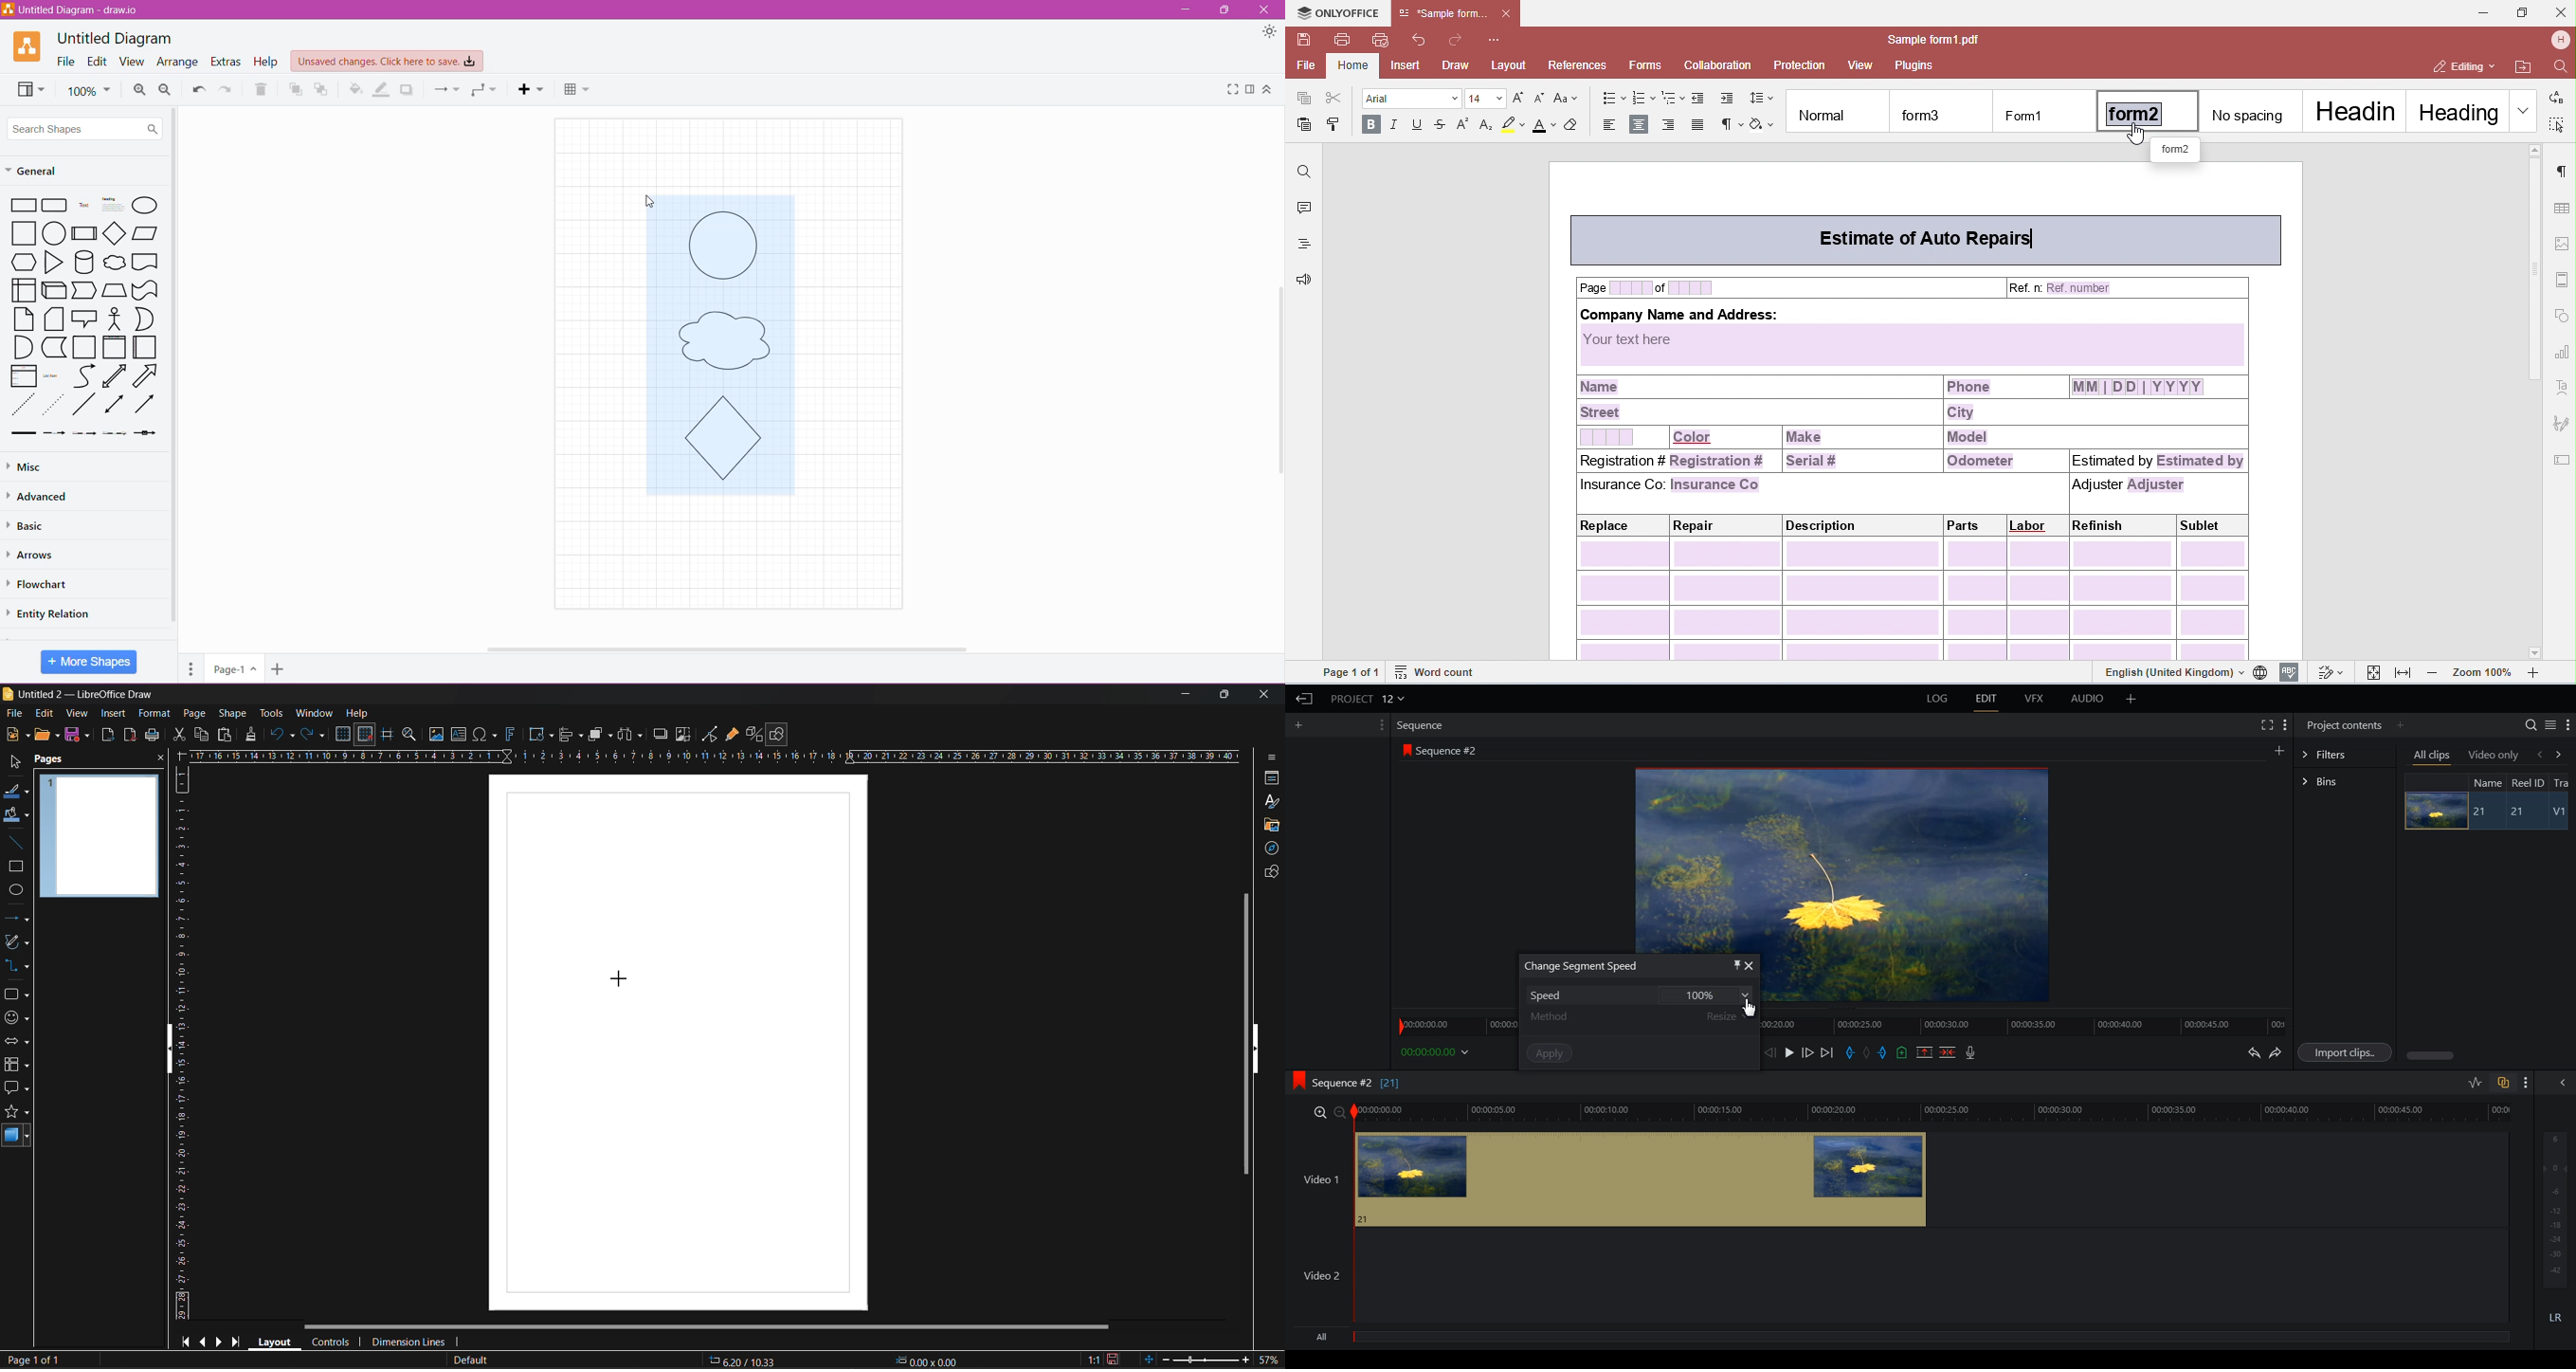 This screenshot has width=2576, height=1372. What do you see at coordinates (1771, 1052) in the screenshot?
I see `Nurse one frame back` at bounding box center [1771, 1052].